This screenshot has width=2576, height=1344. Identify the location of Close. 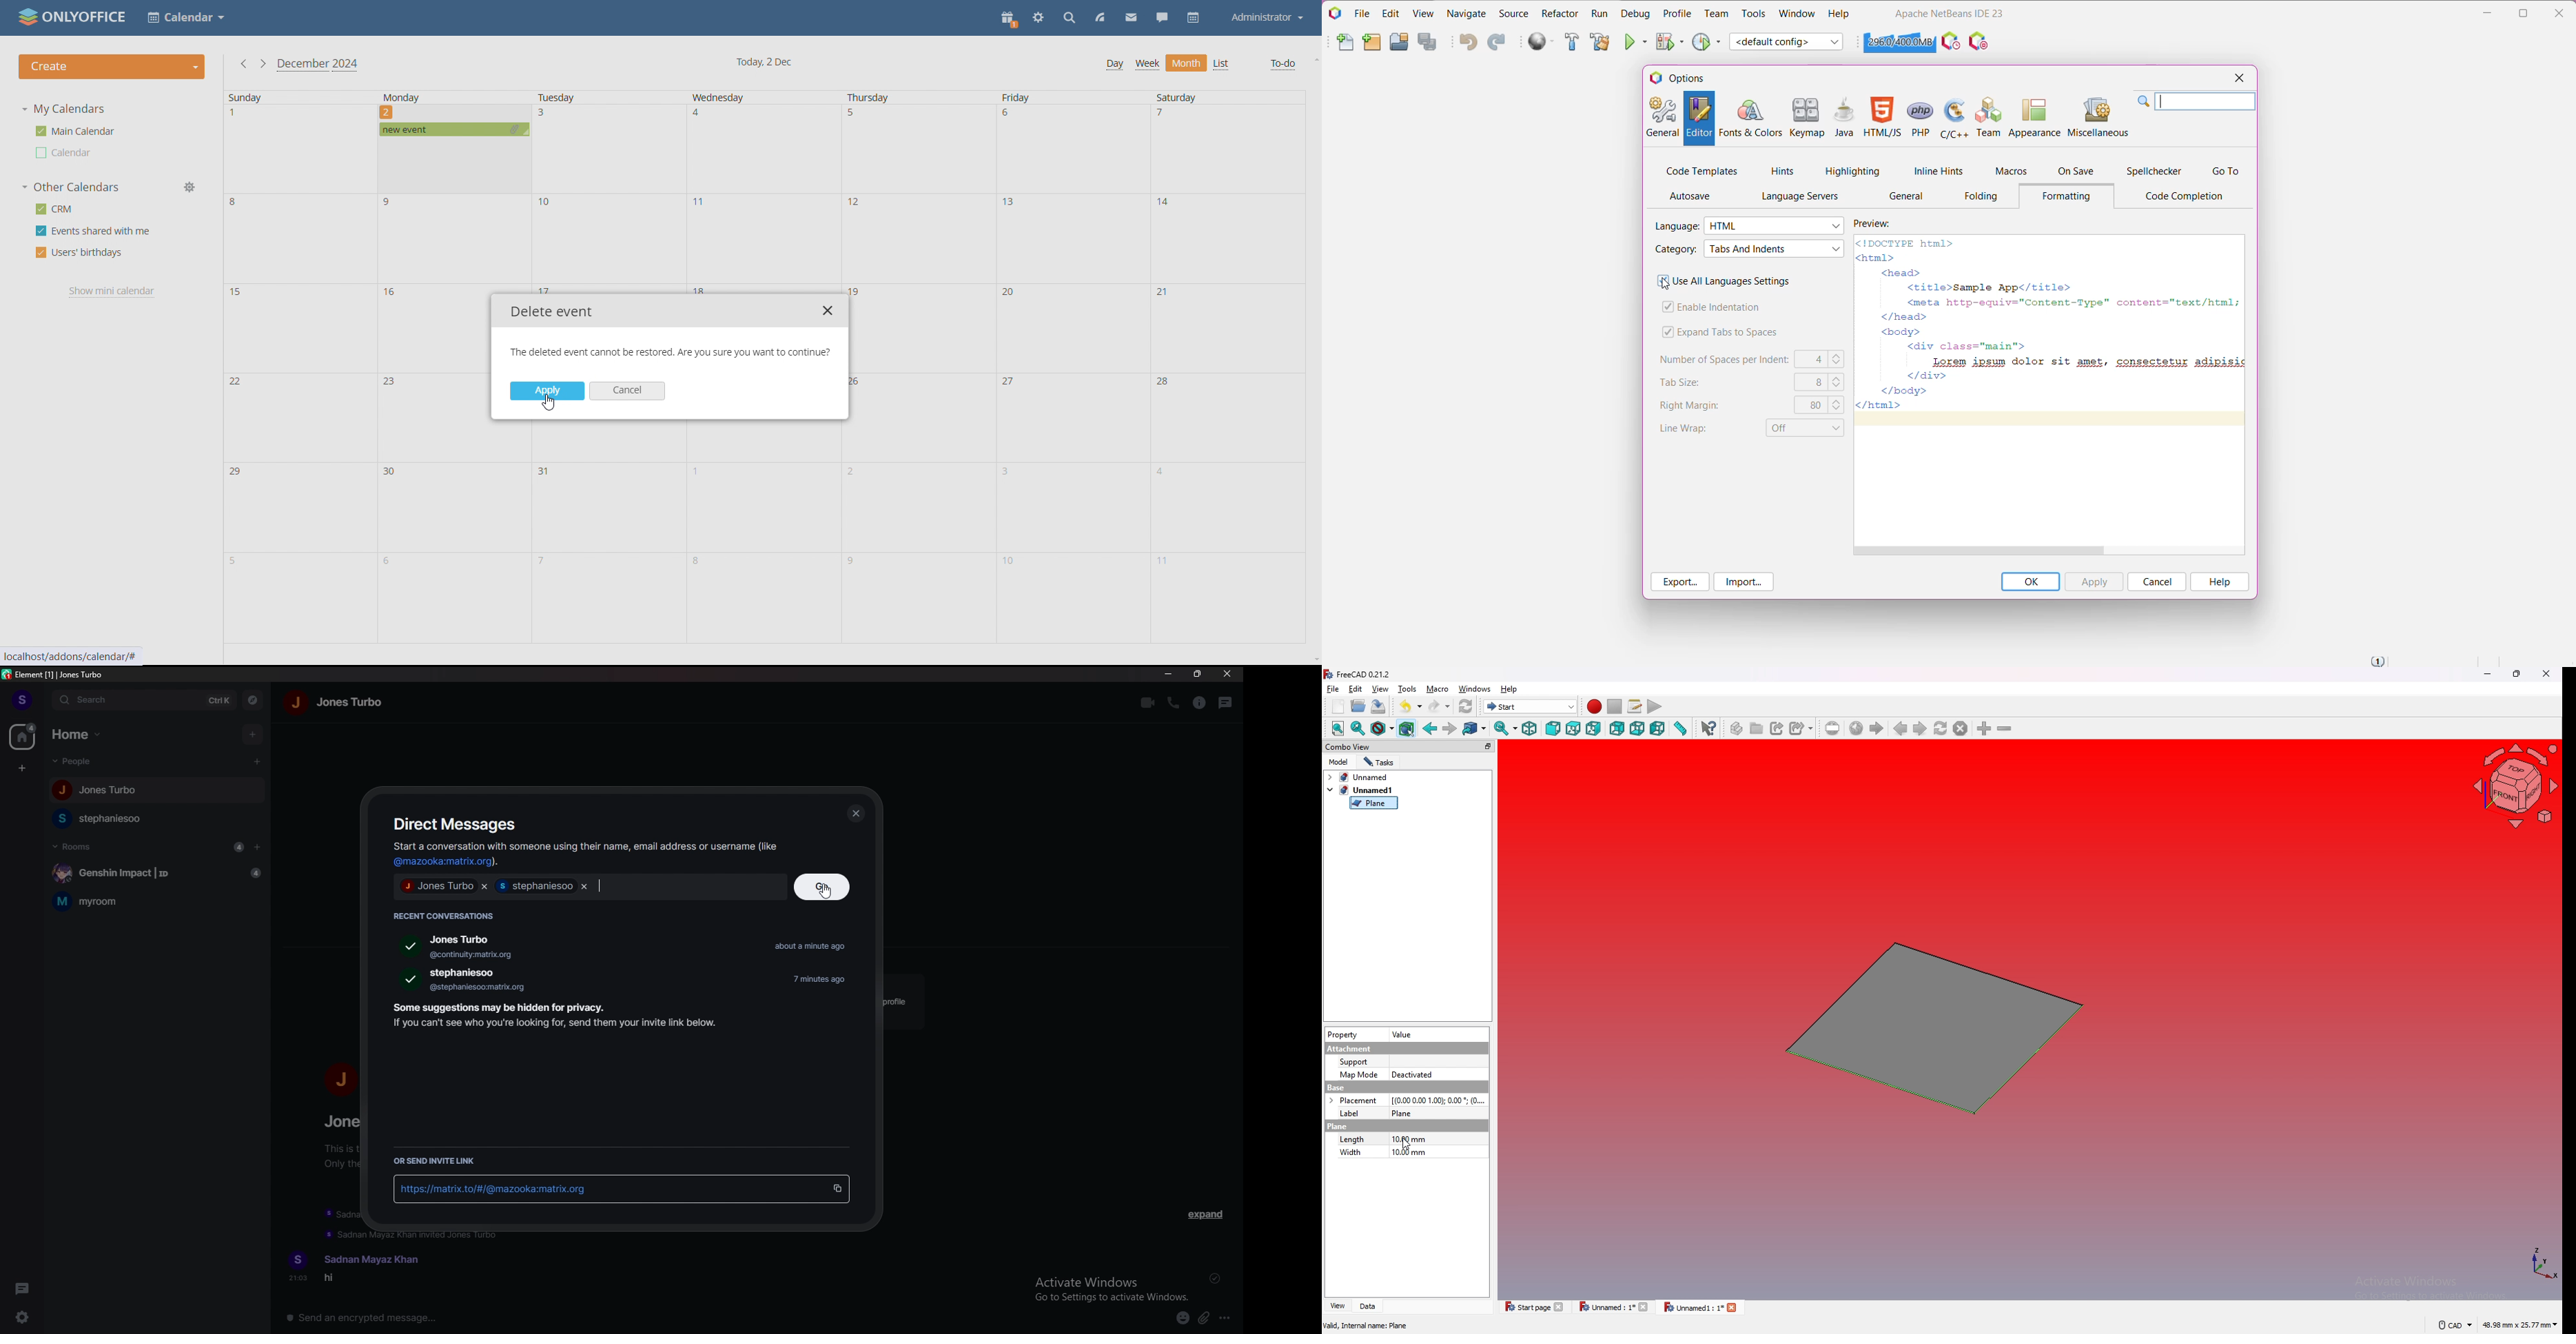
(2562, 11).